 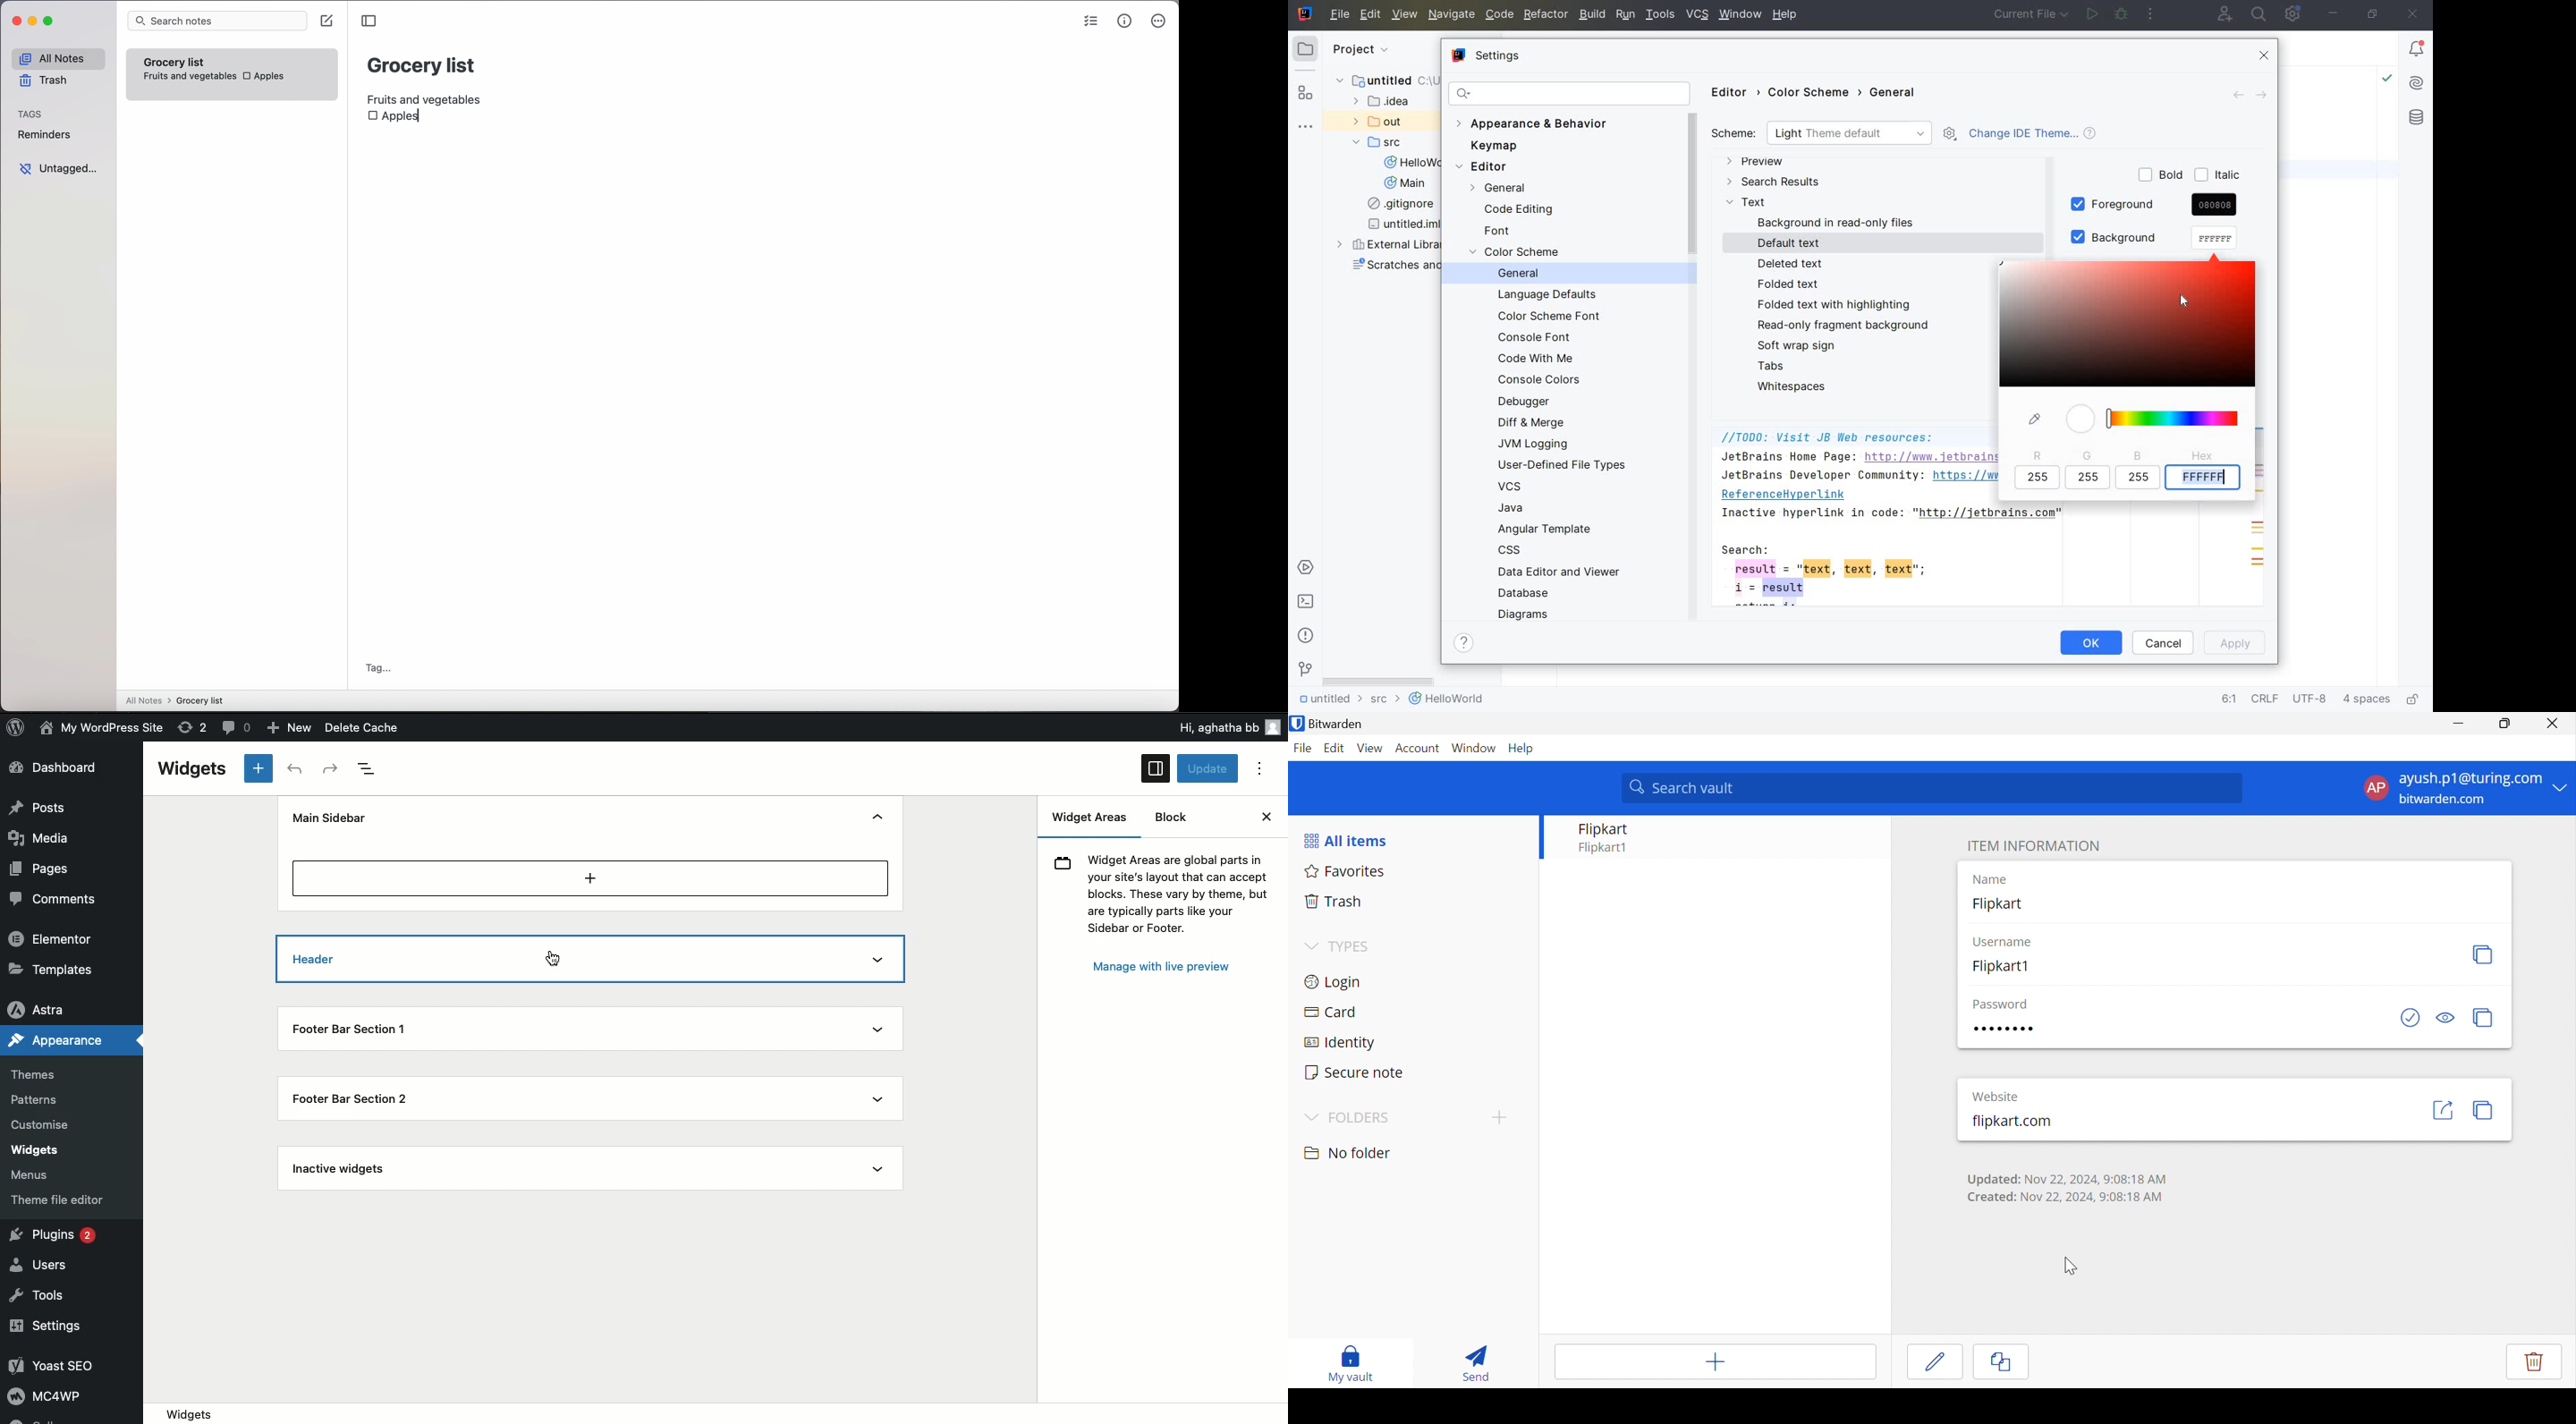 What do you see at coordinates (294, 769) in the screenshot?
I see `Undo` at bounding box center [294, 769].